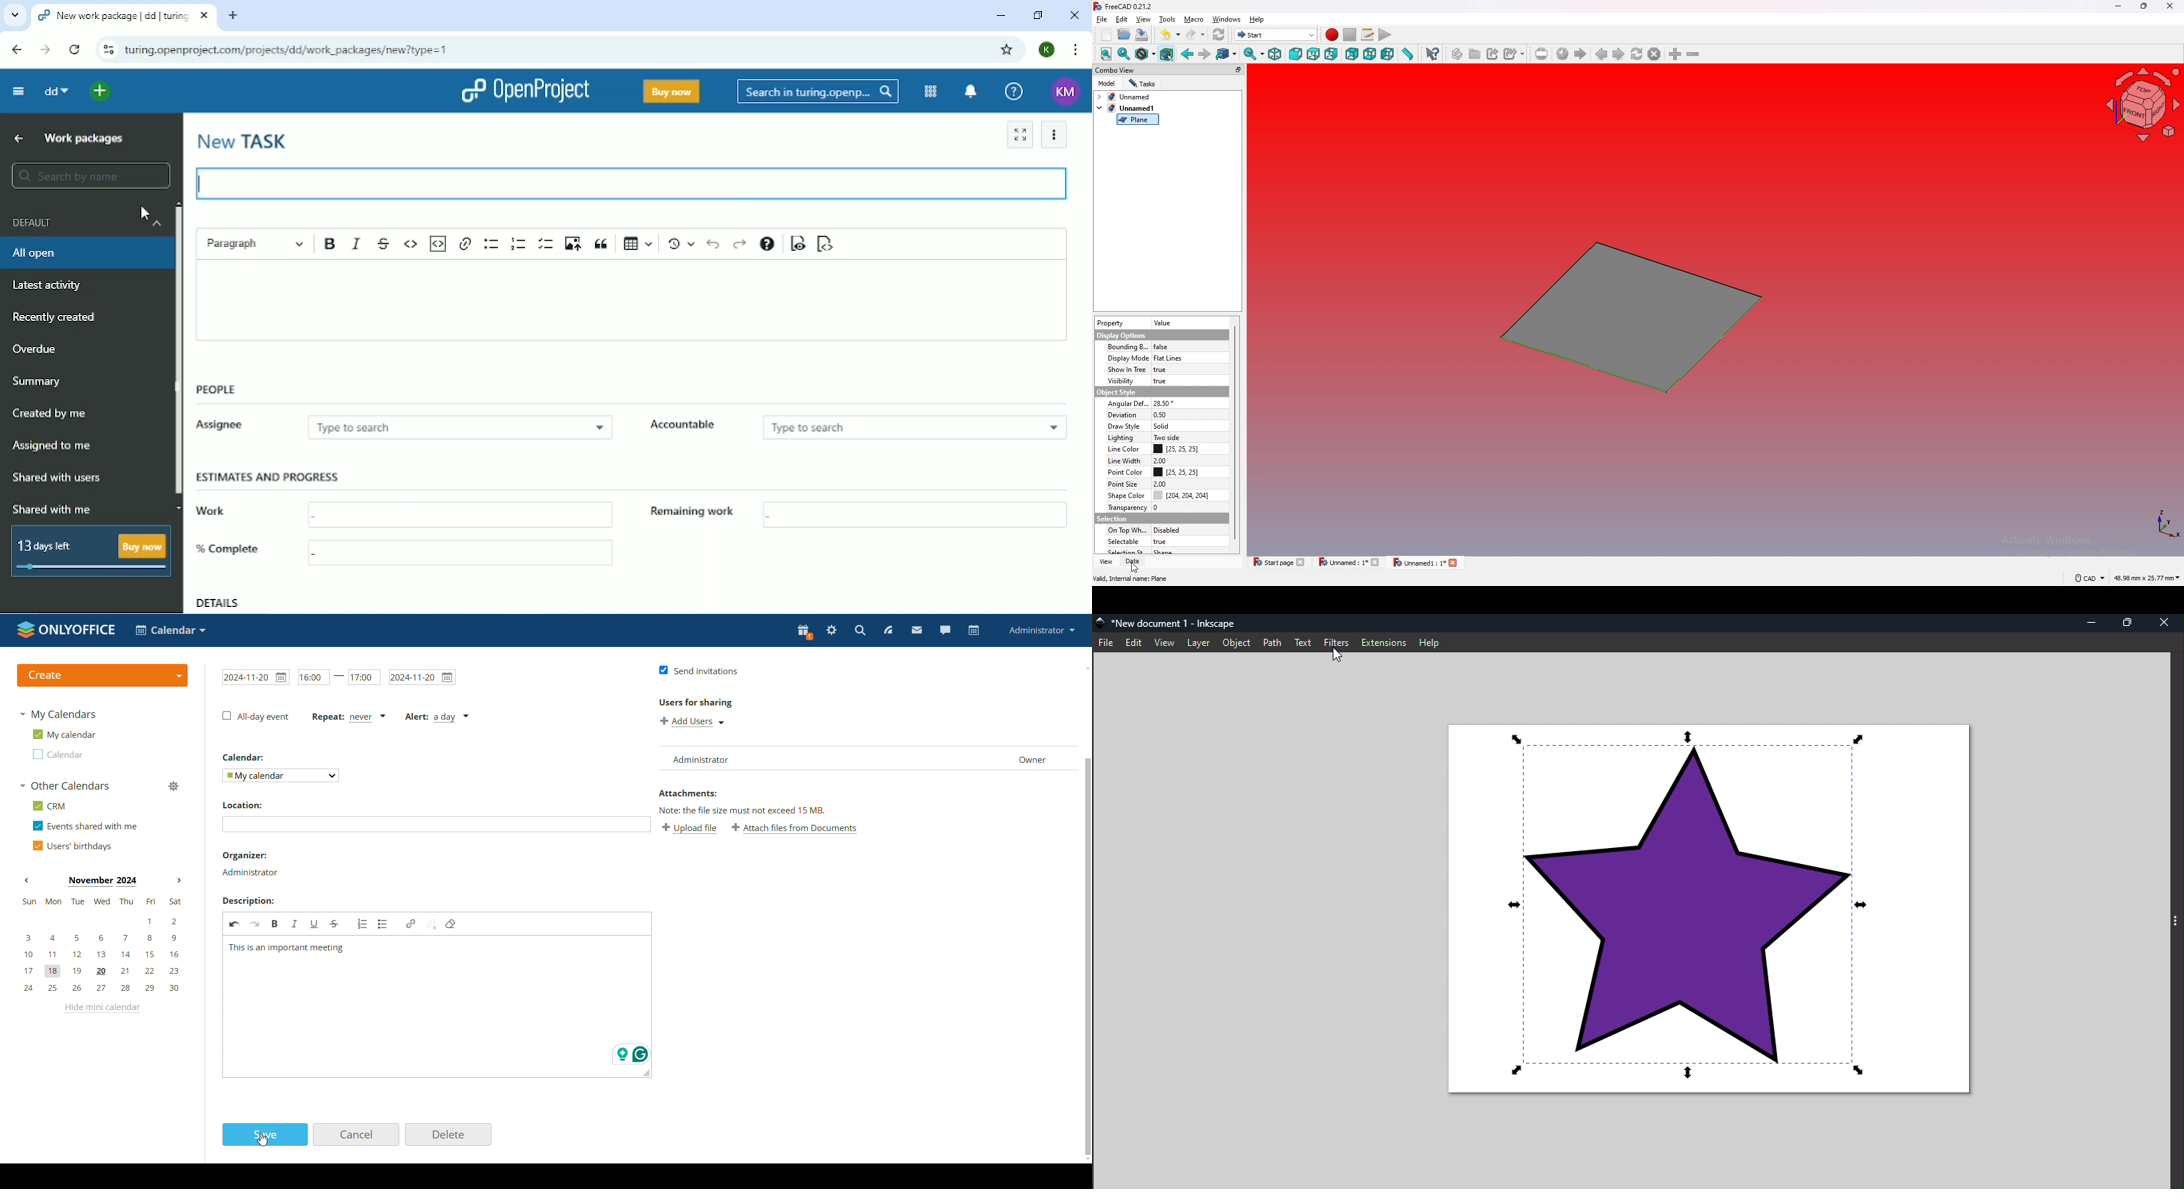 The width and height of the screenshot is (2184, 1204). I want to click on scrollbar down, so click(1087, 957).